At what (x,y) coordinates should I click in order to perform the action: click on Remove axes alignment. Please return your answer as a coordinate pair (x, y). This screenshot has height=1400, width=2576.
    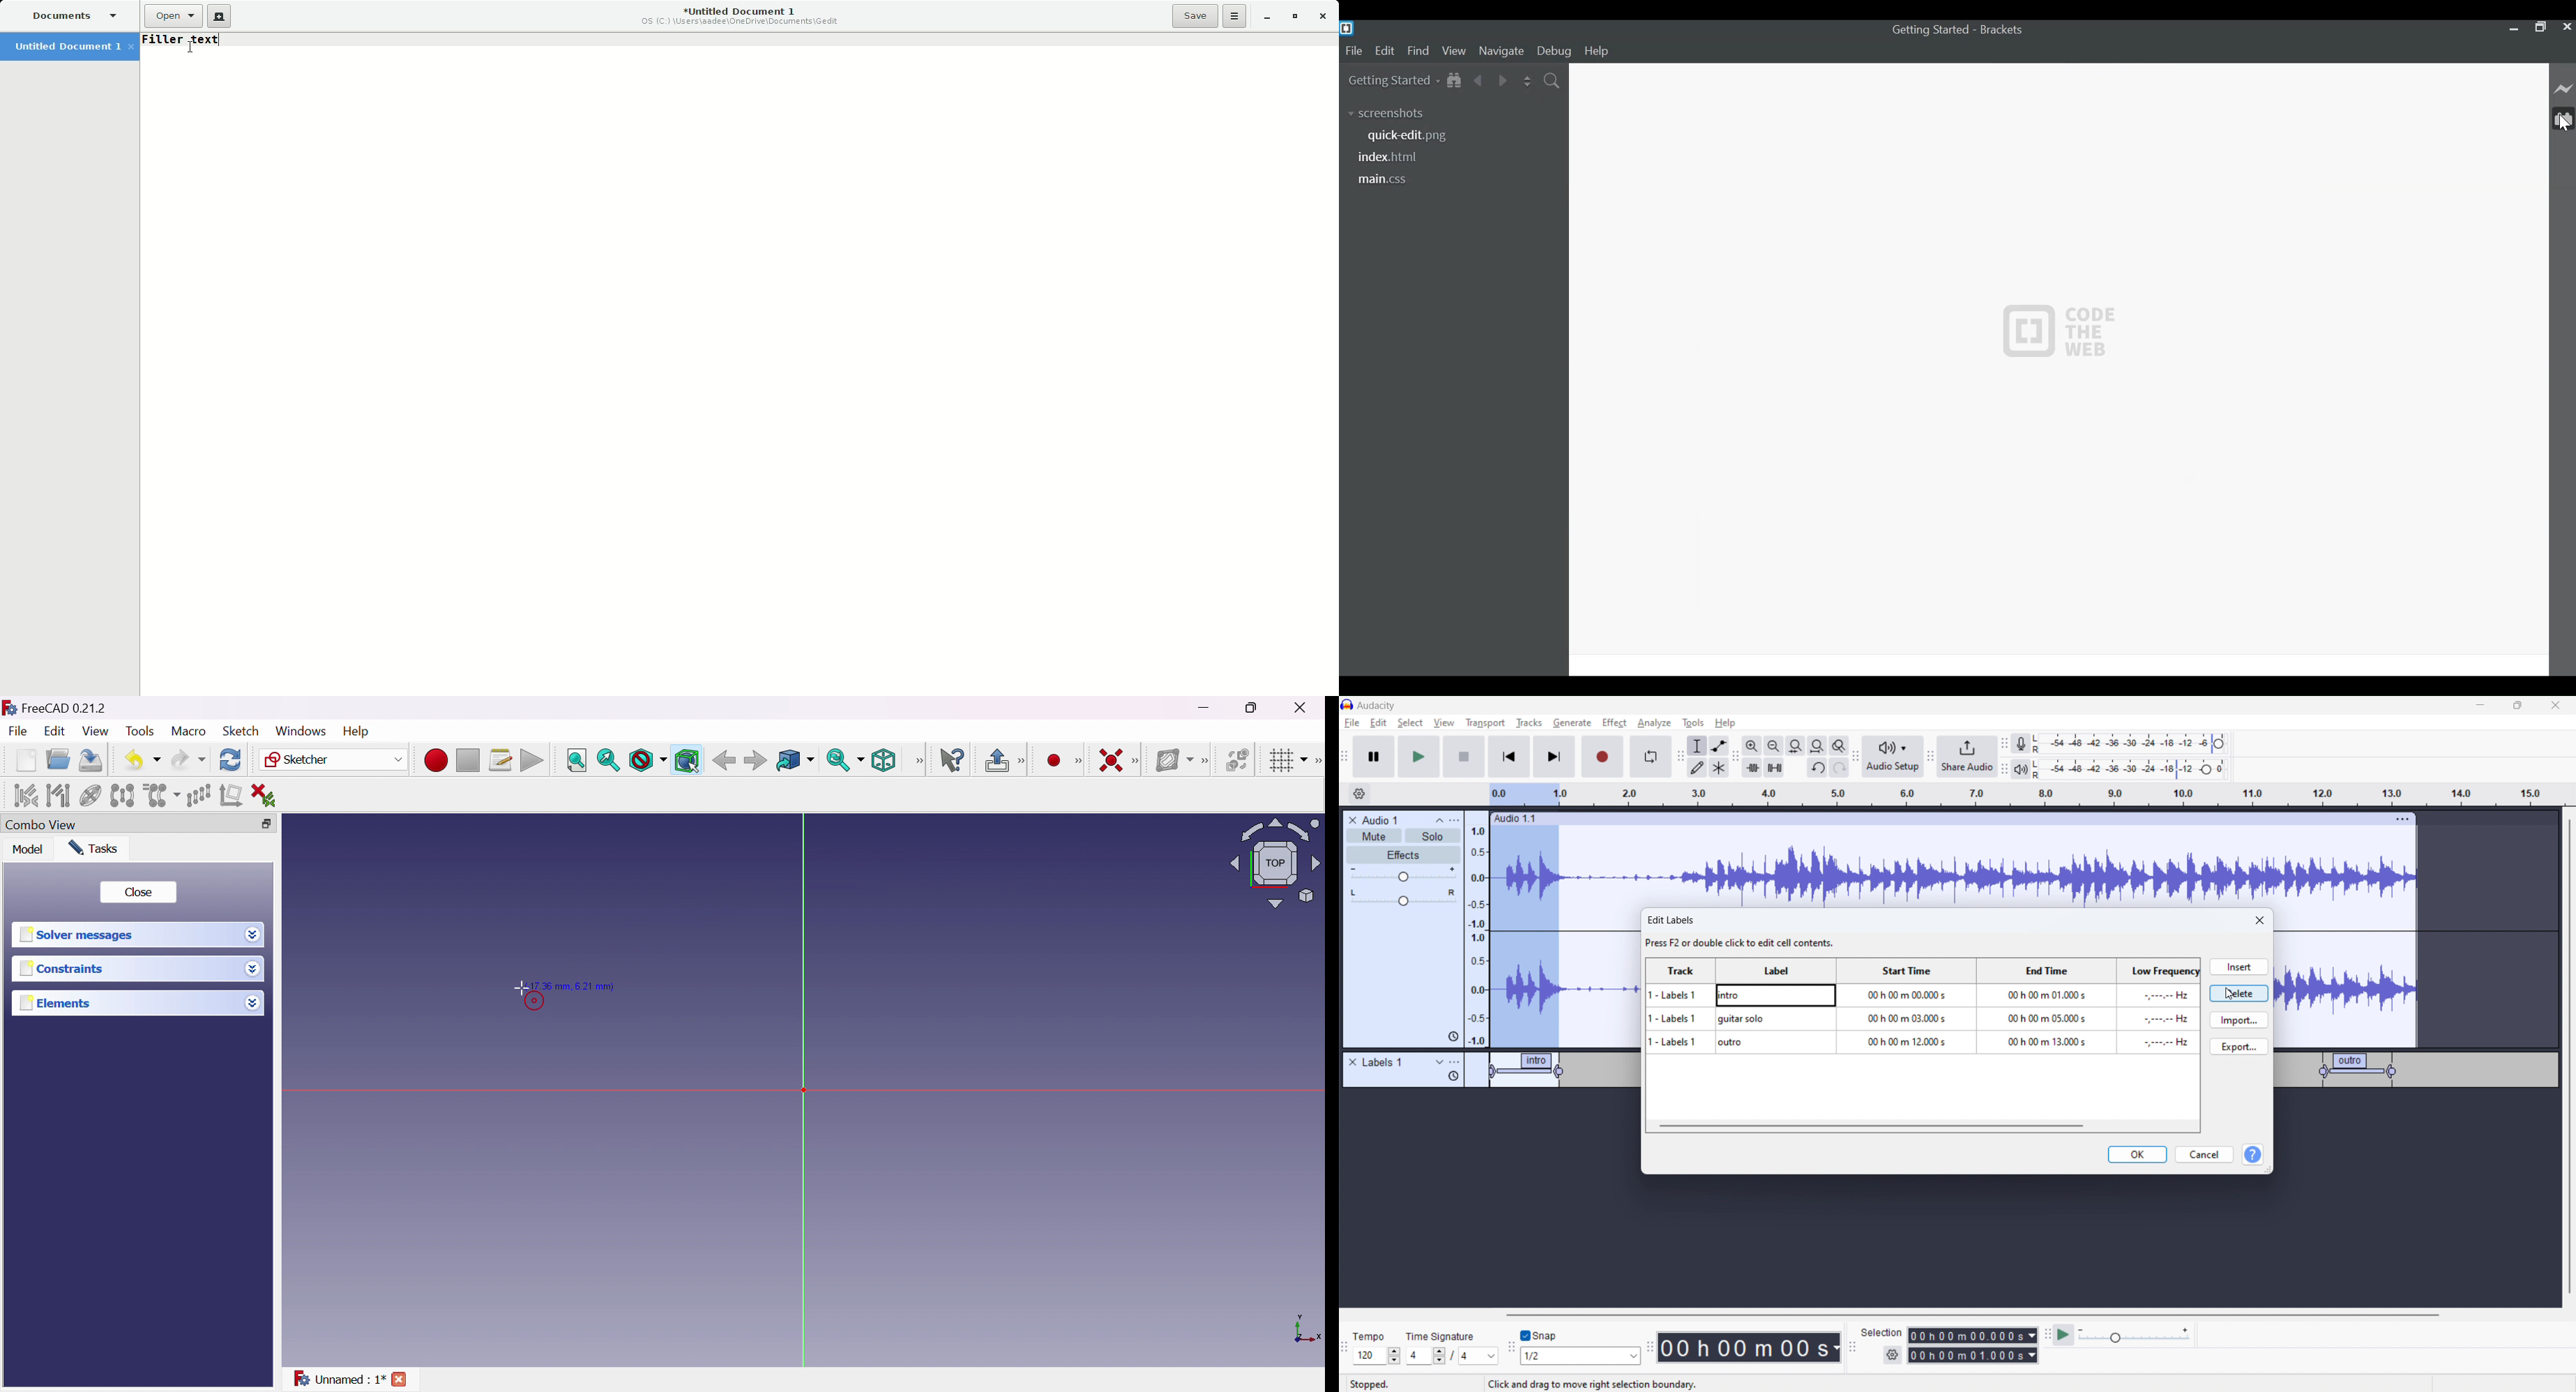
    Looking at the image, I should click on (232, 795).